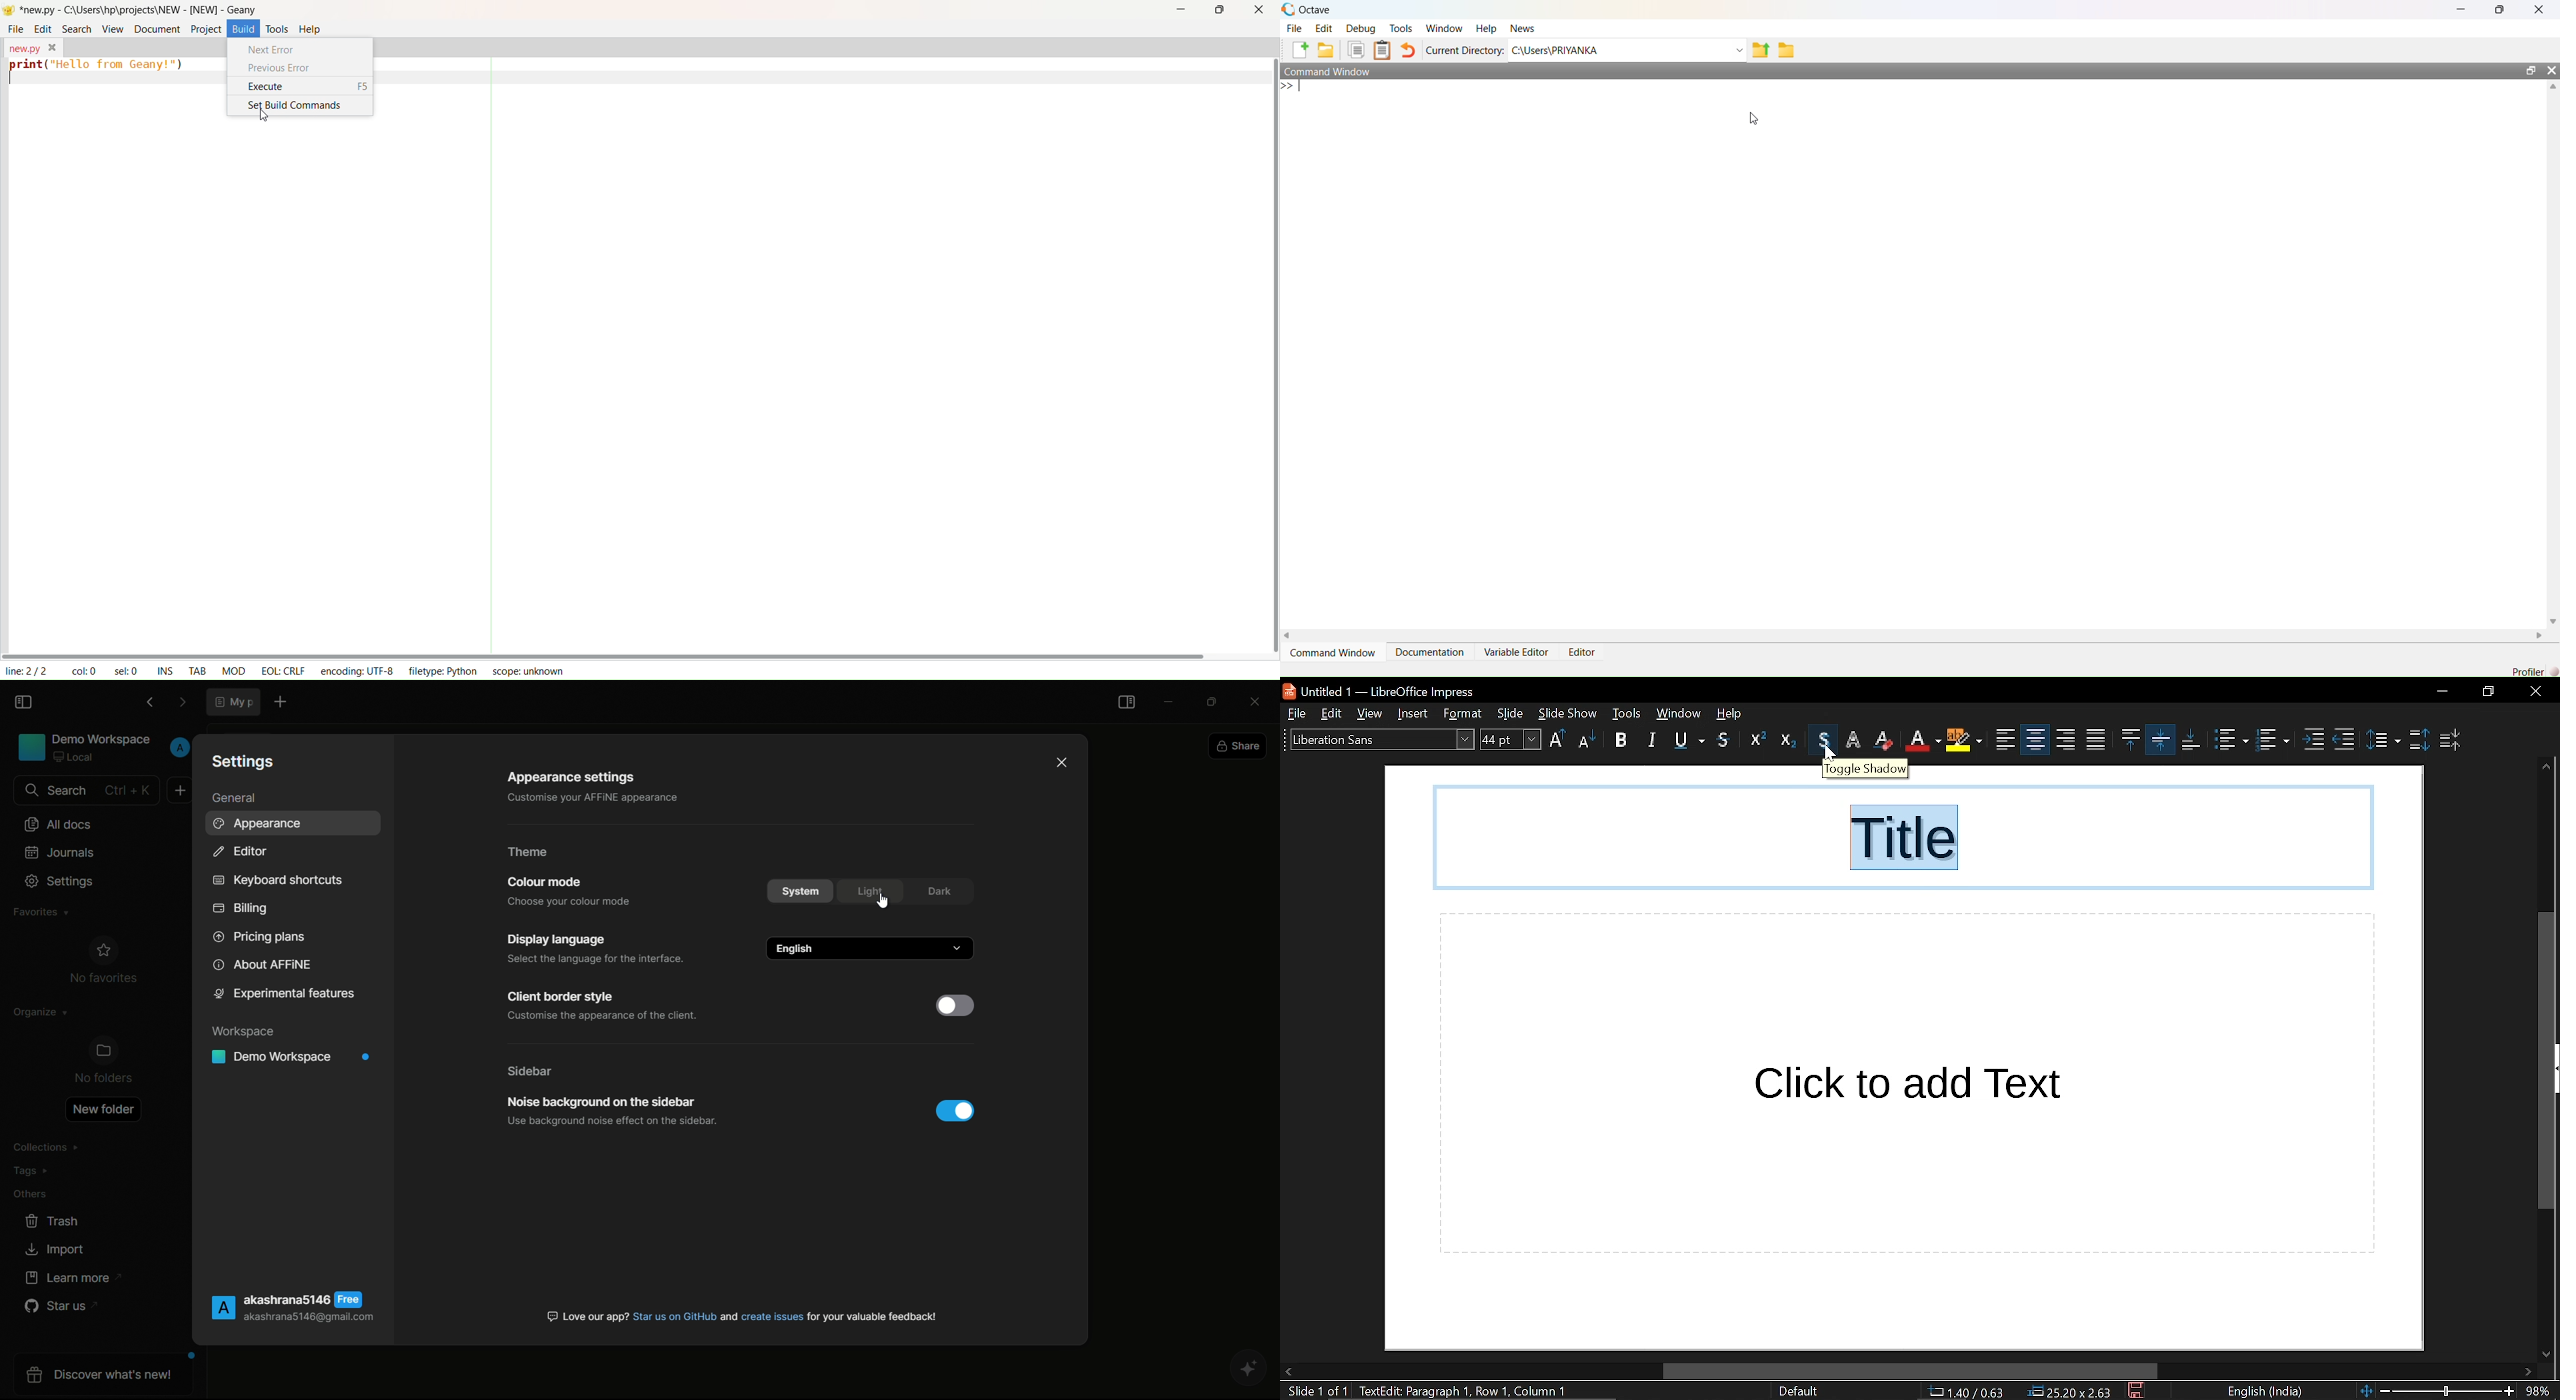  I want to click on Free, so click(349, 1299).